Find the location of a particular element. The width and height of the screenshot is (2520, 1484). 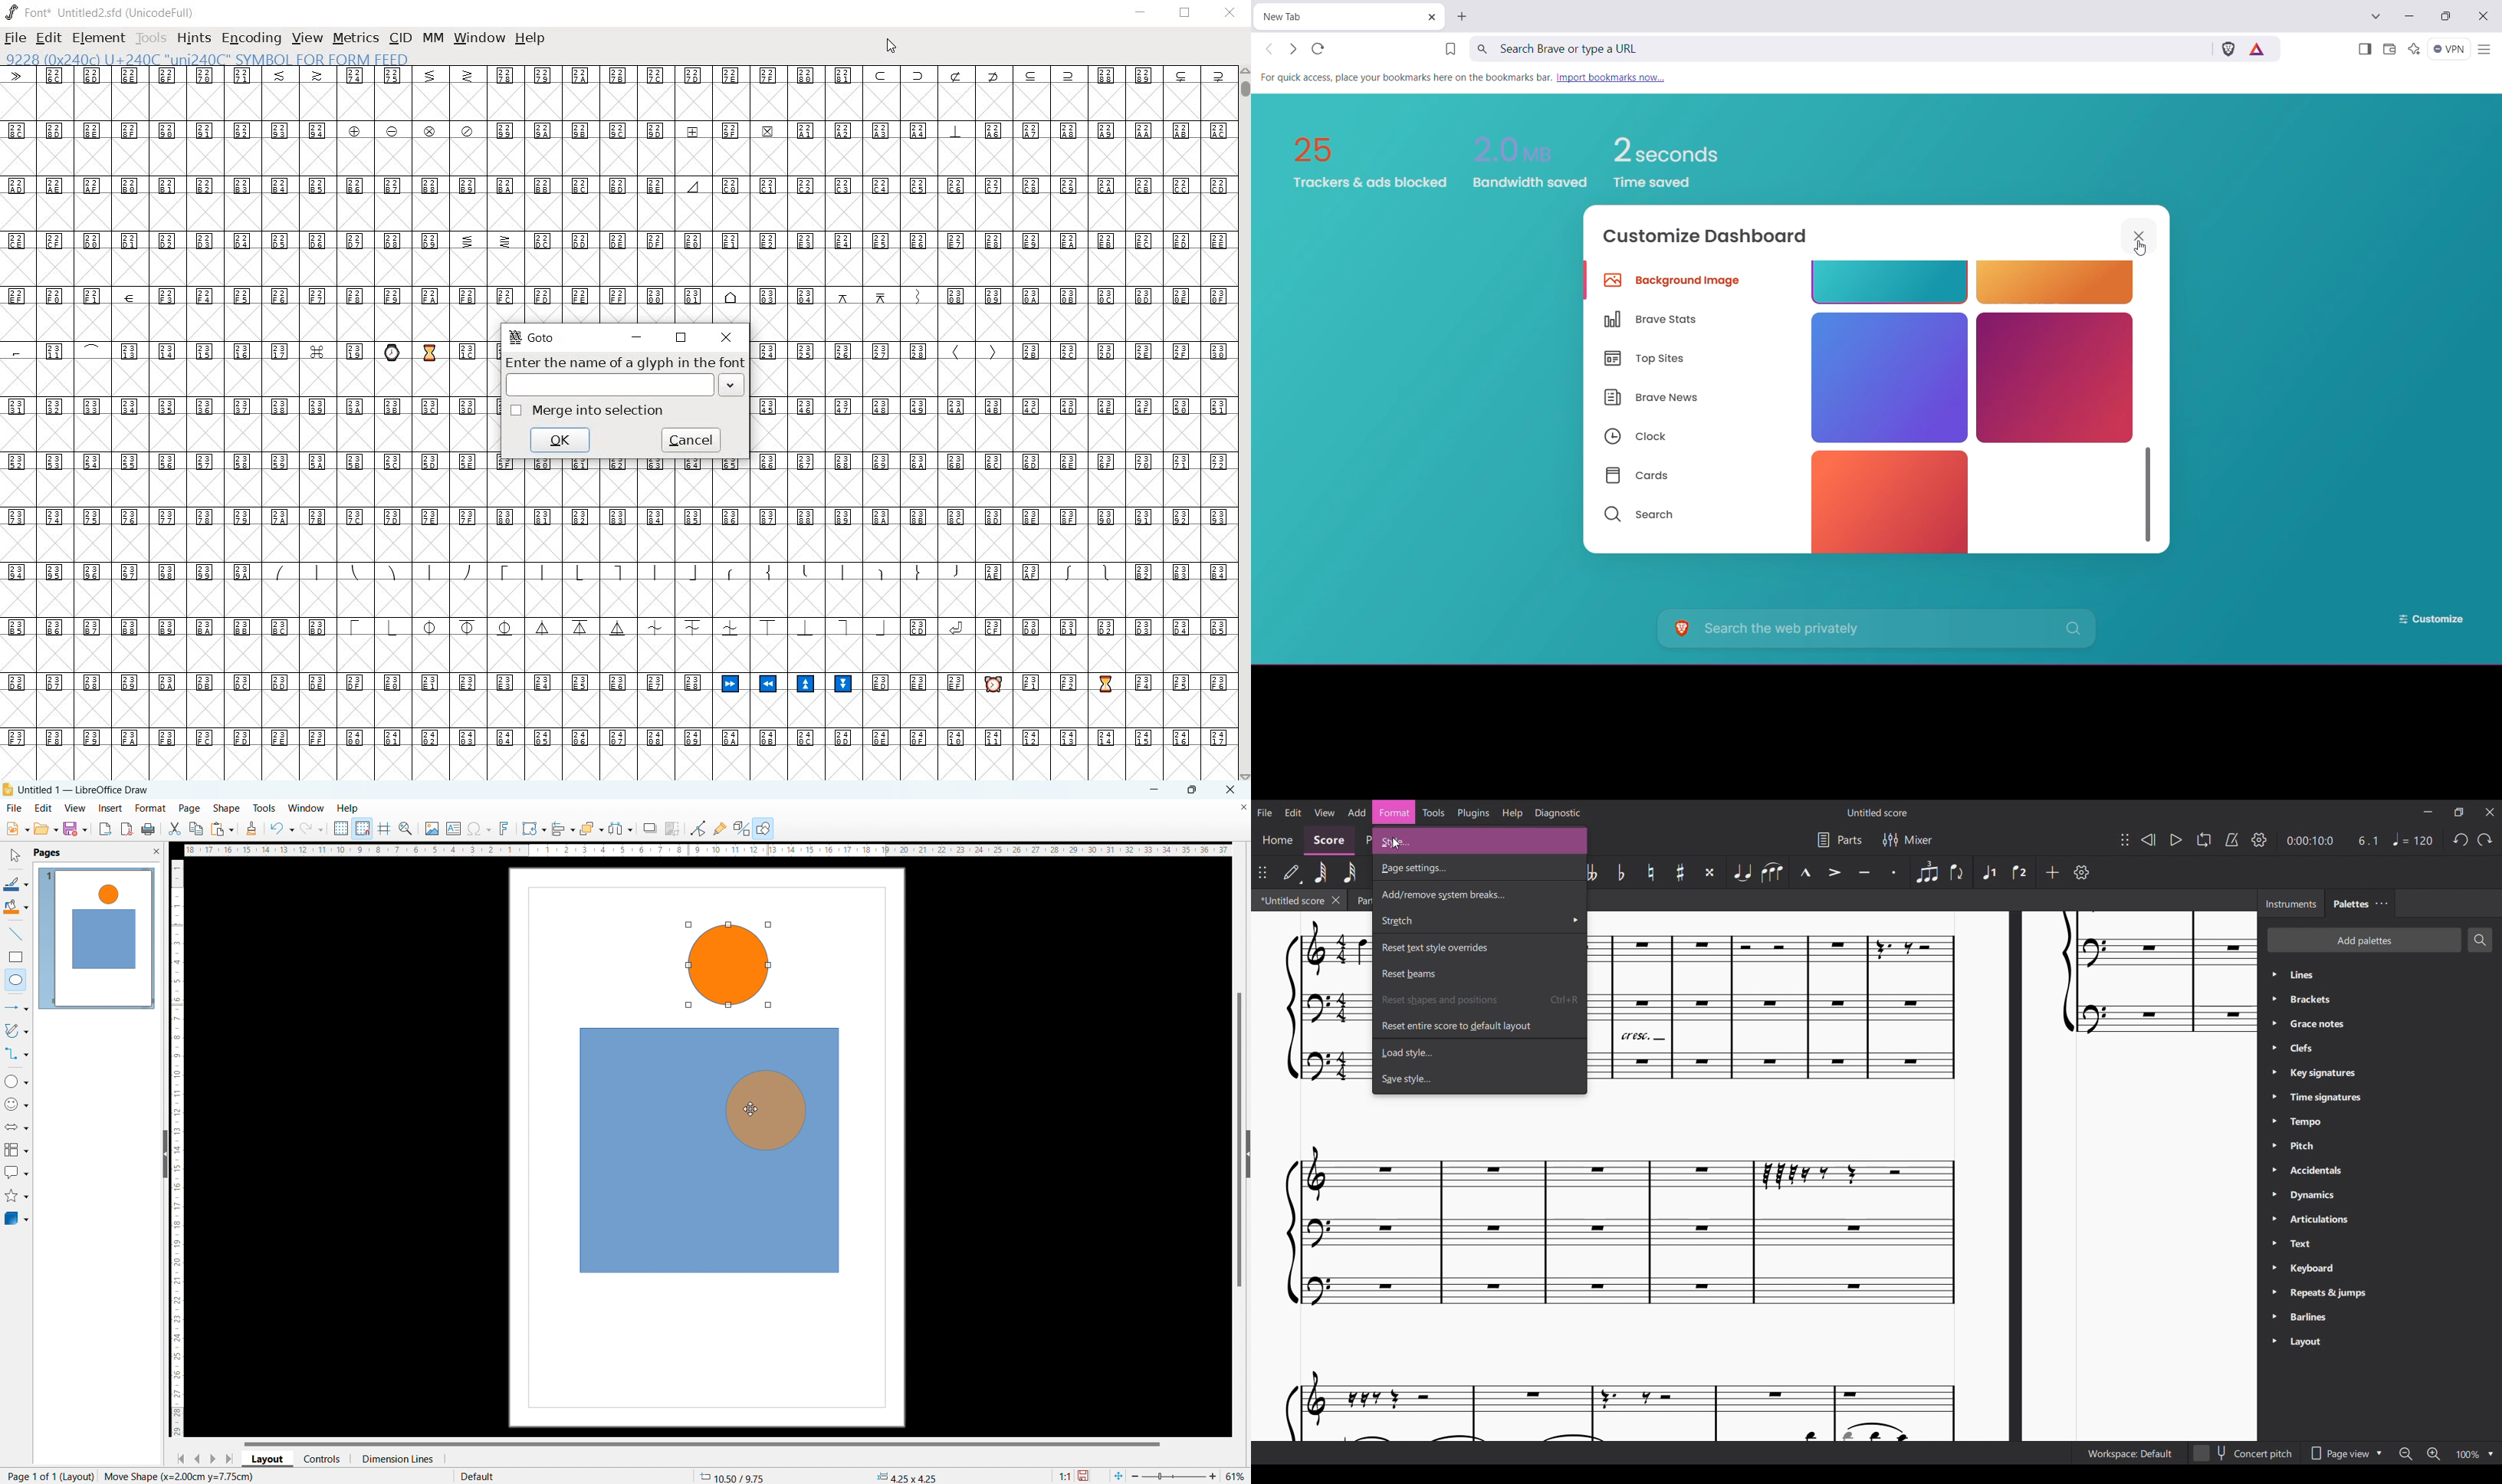

file is located at coordinates (13, 809).